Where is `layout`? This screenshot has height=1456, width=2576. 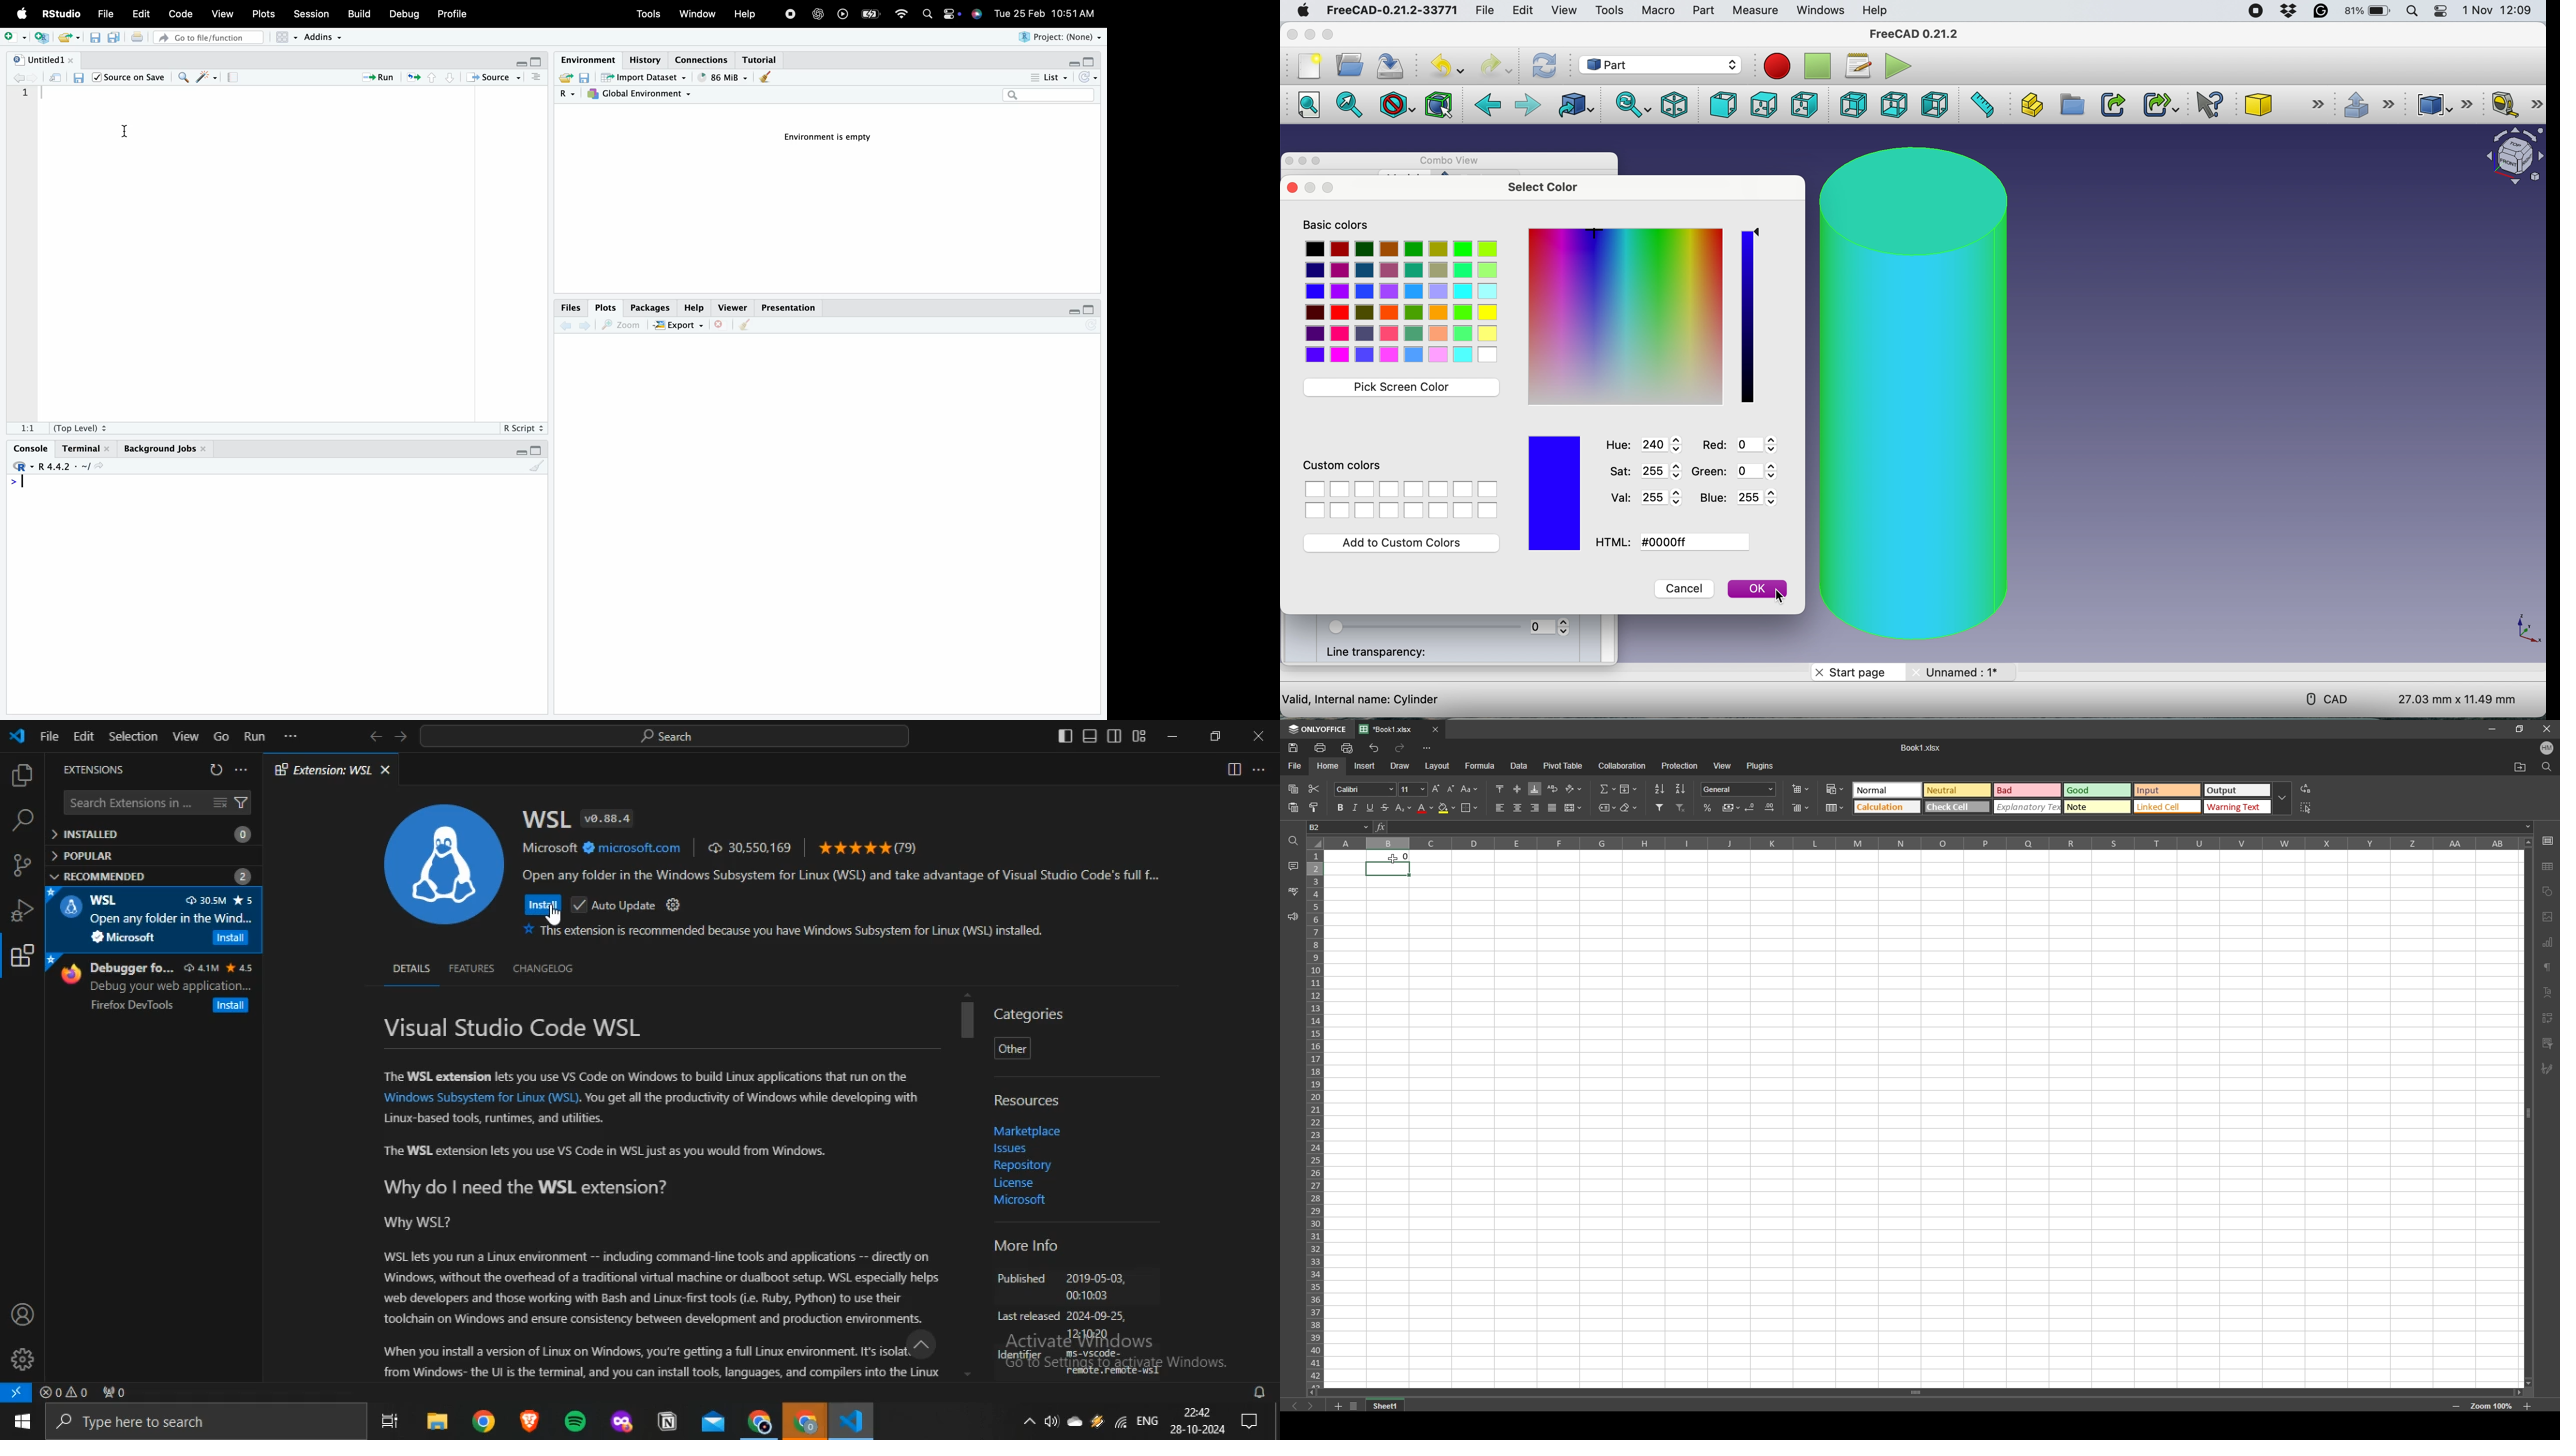 layout is located at coordinates (1438, 767).